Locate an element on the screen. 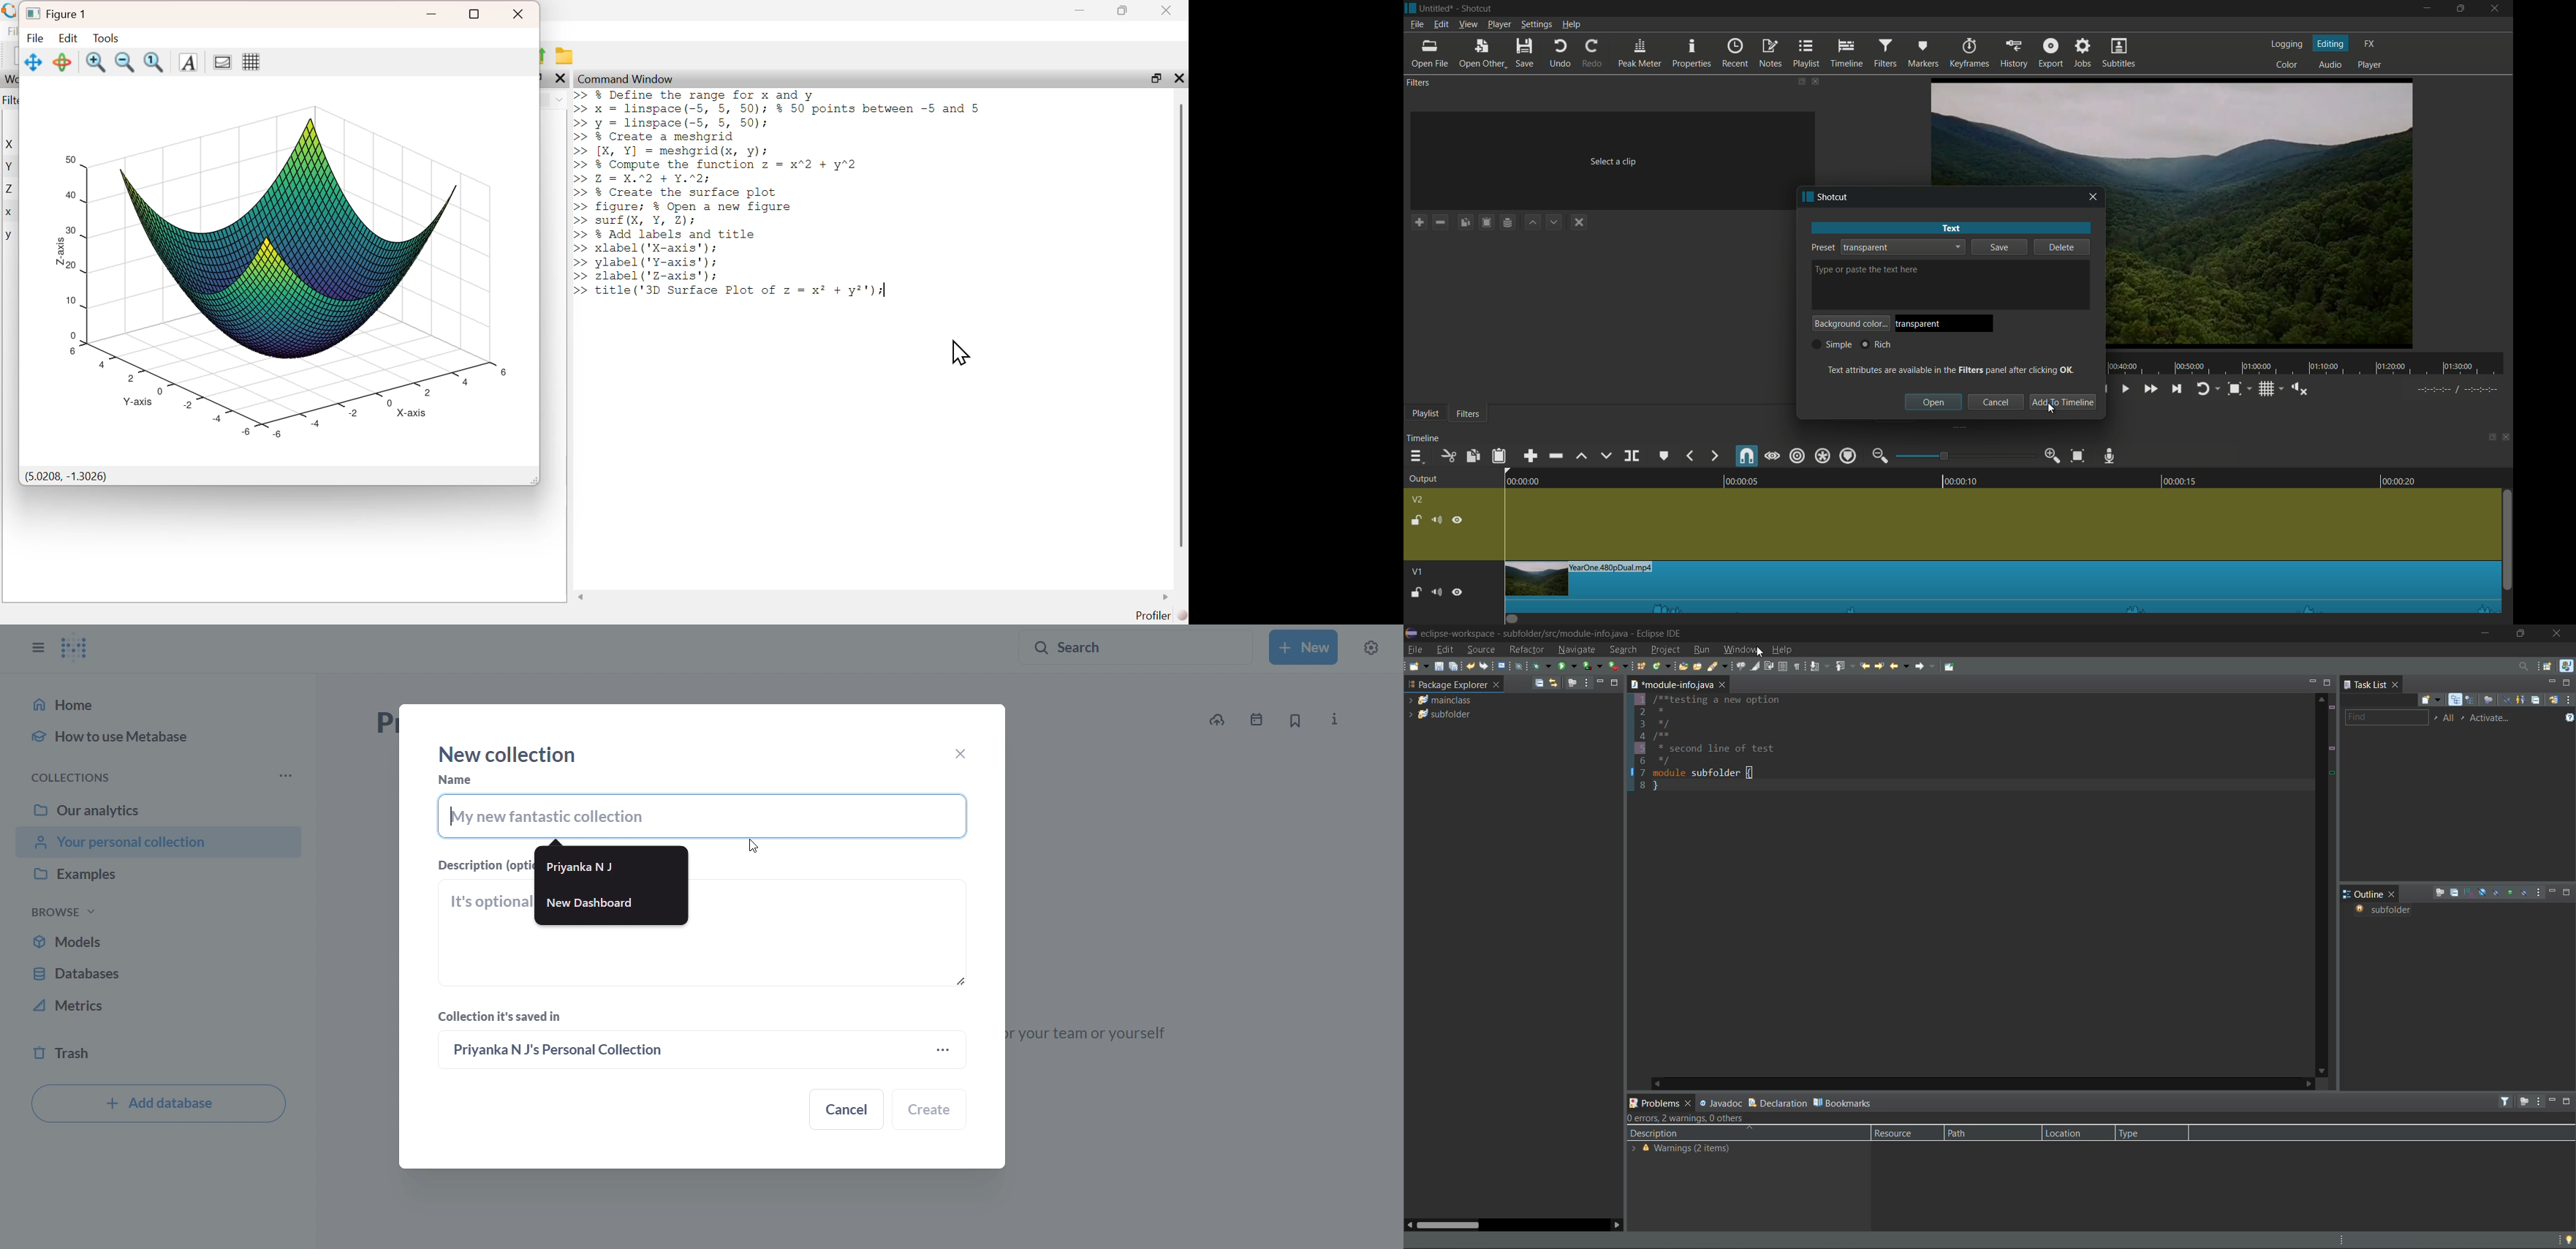  type or paste the text here is located at coordinates (1824, 271).